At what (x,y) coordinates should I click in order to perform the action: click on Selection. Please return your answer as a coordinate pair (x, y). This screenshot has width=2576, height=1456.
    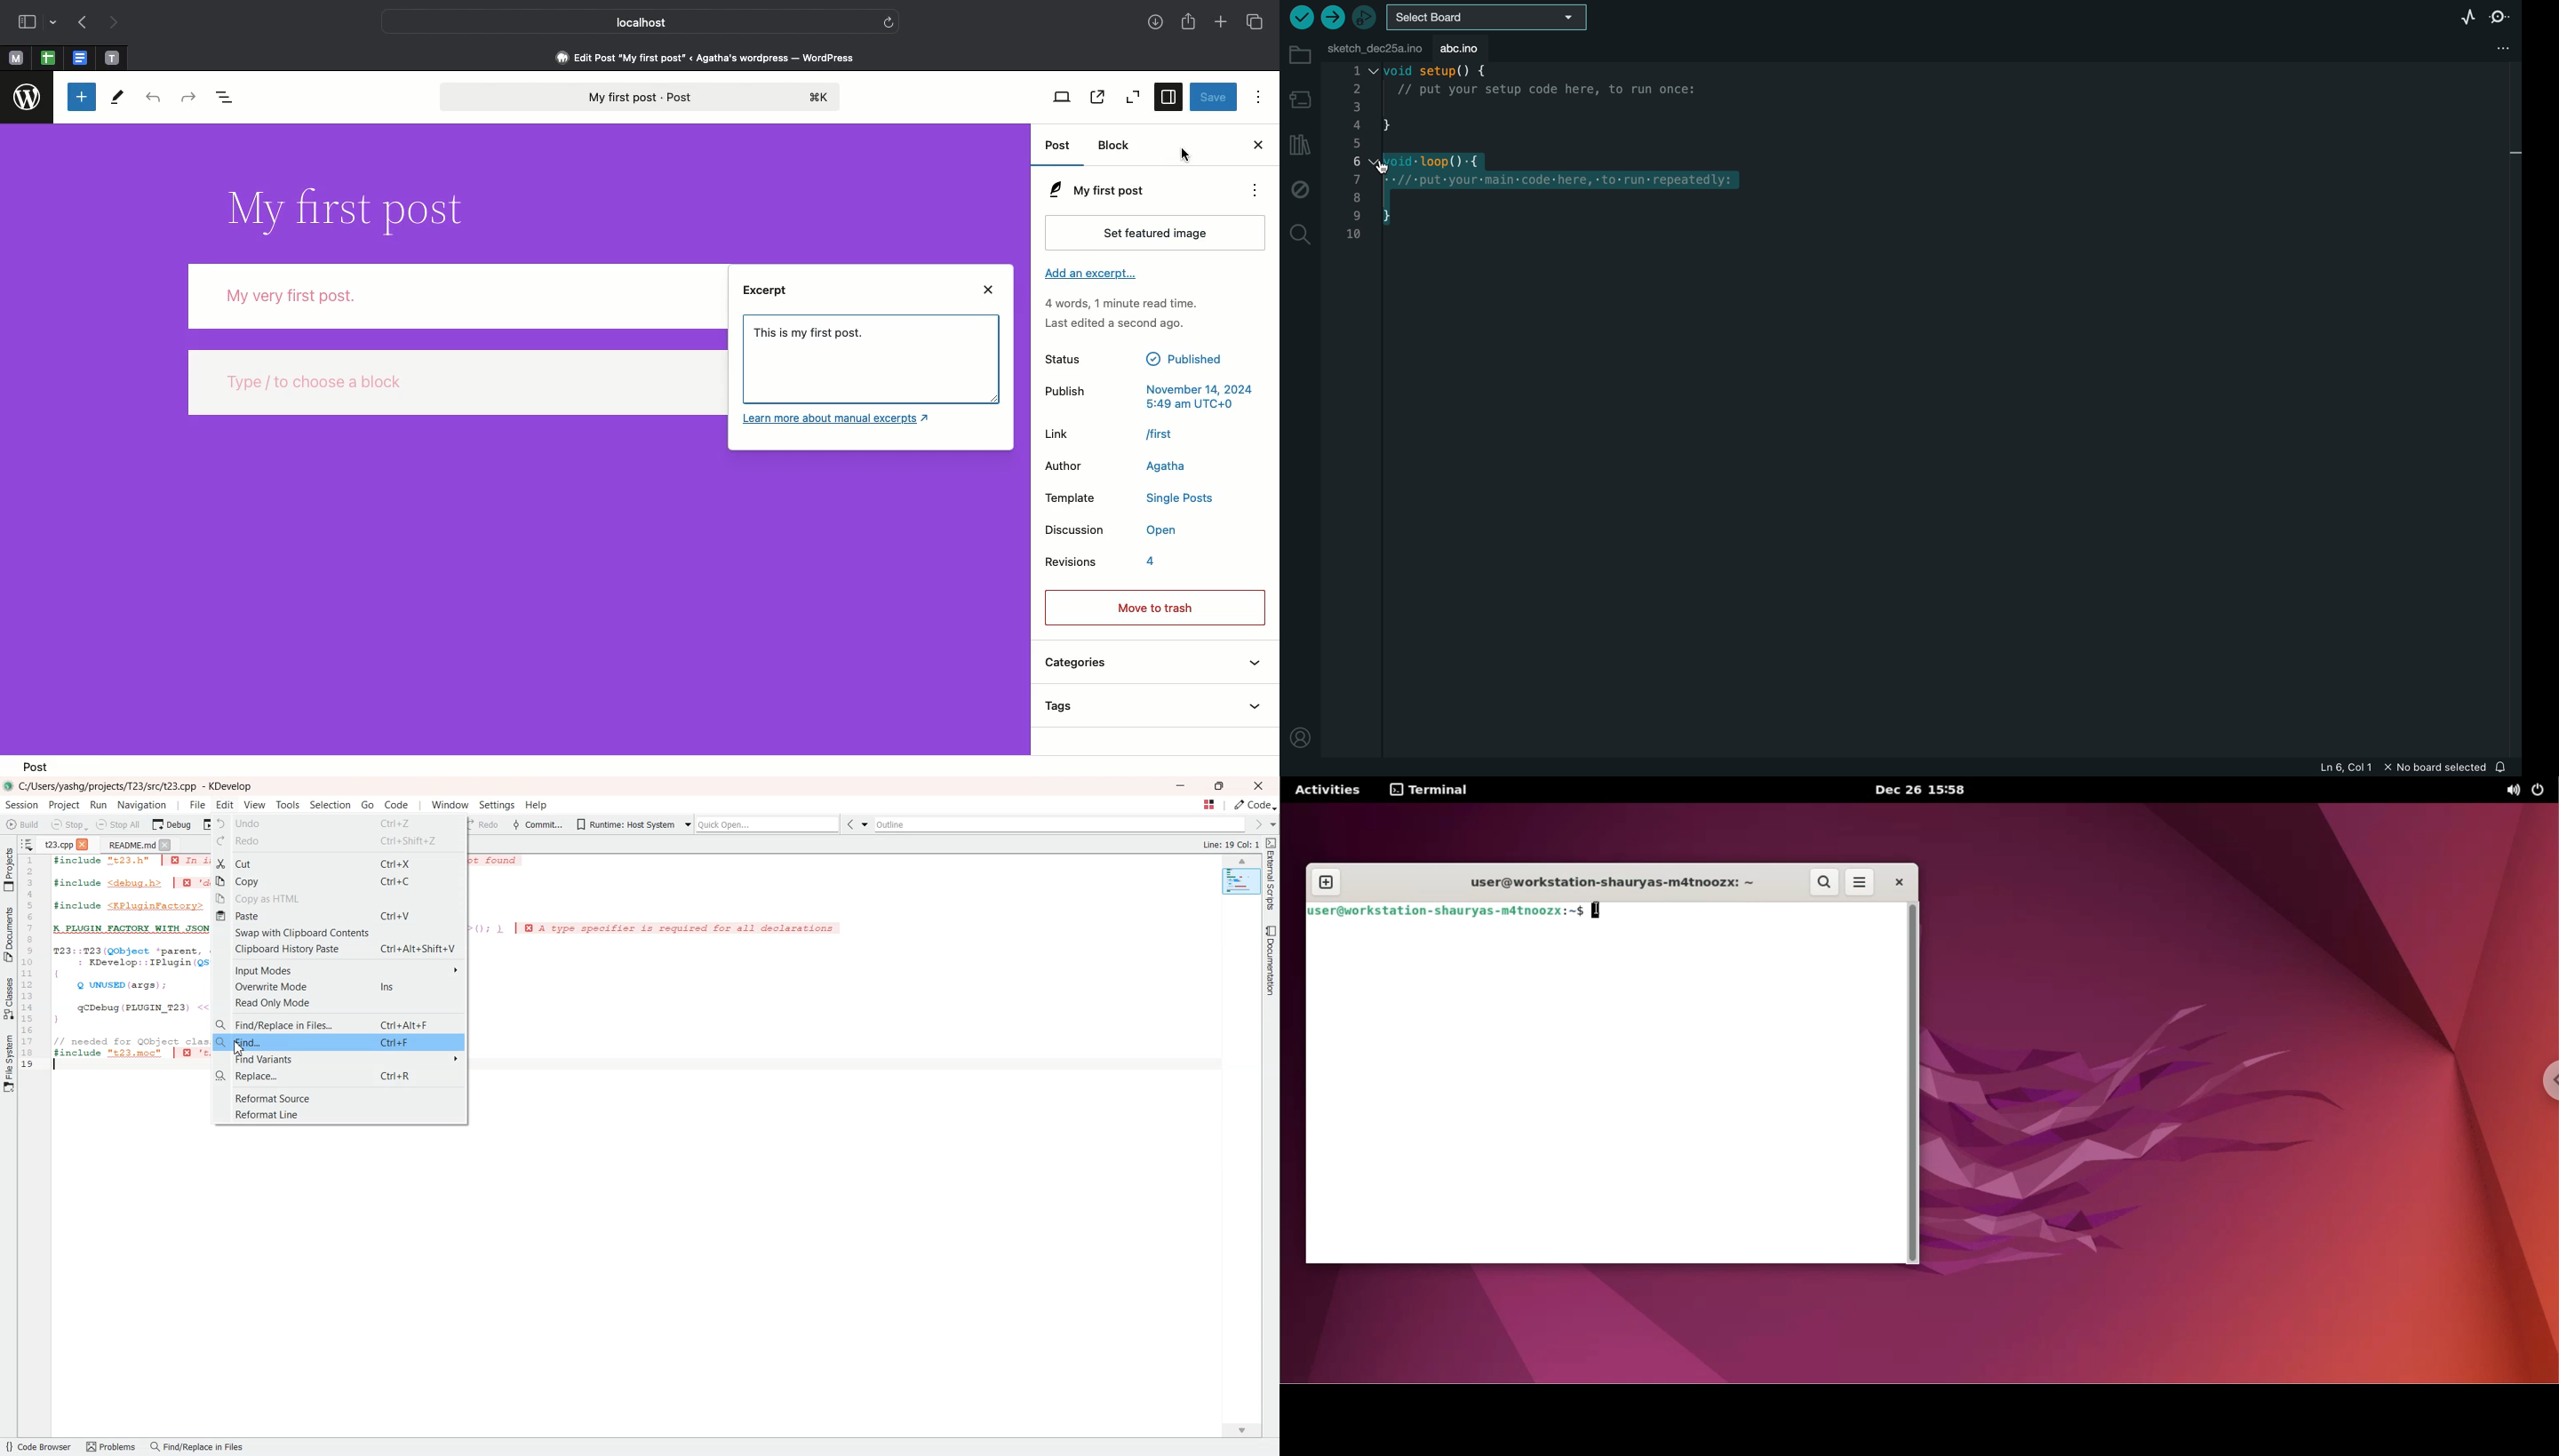
    Looking at the image, I should click on (331, 805).